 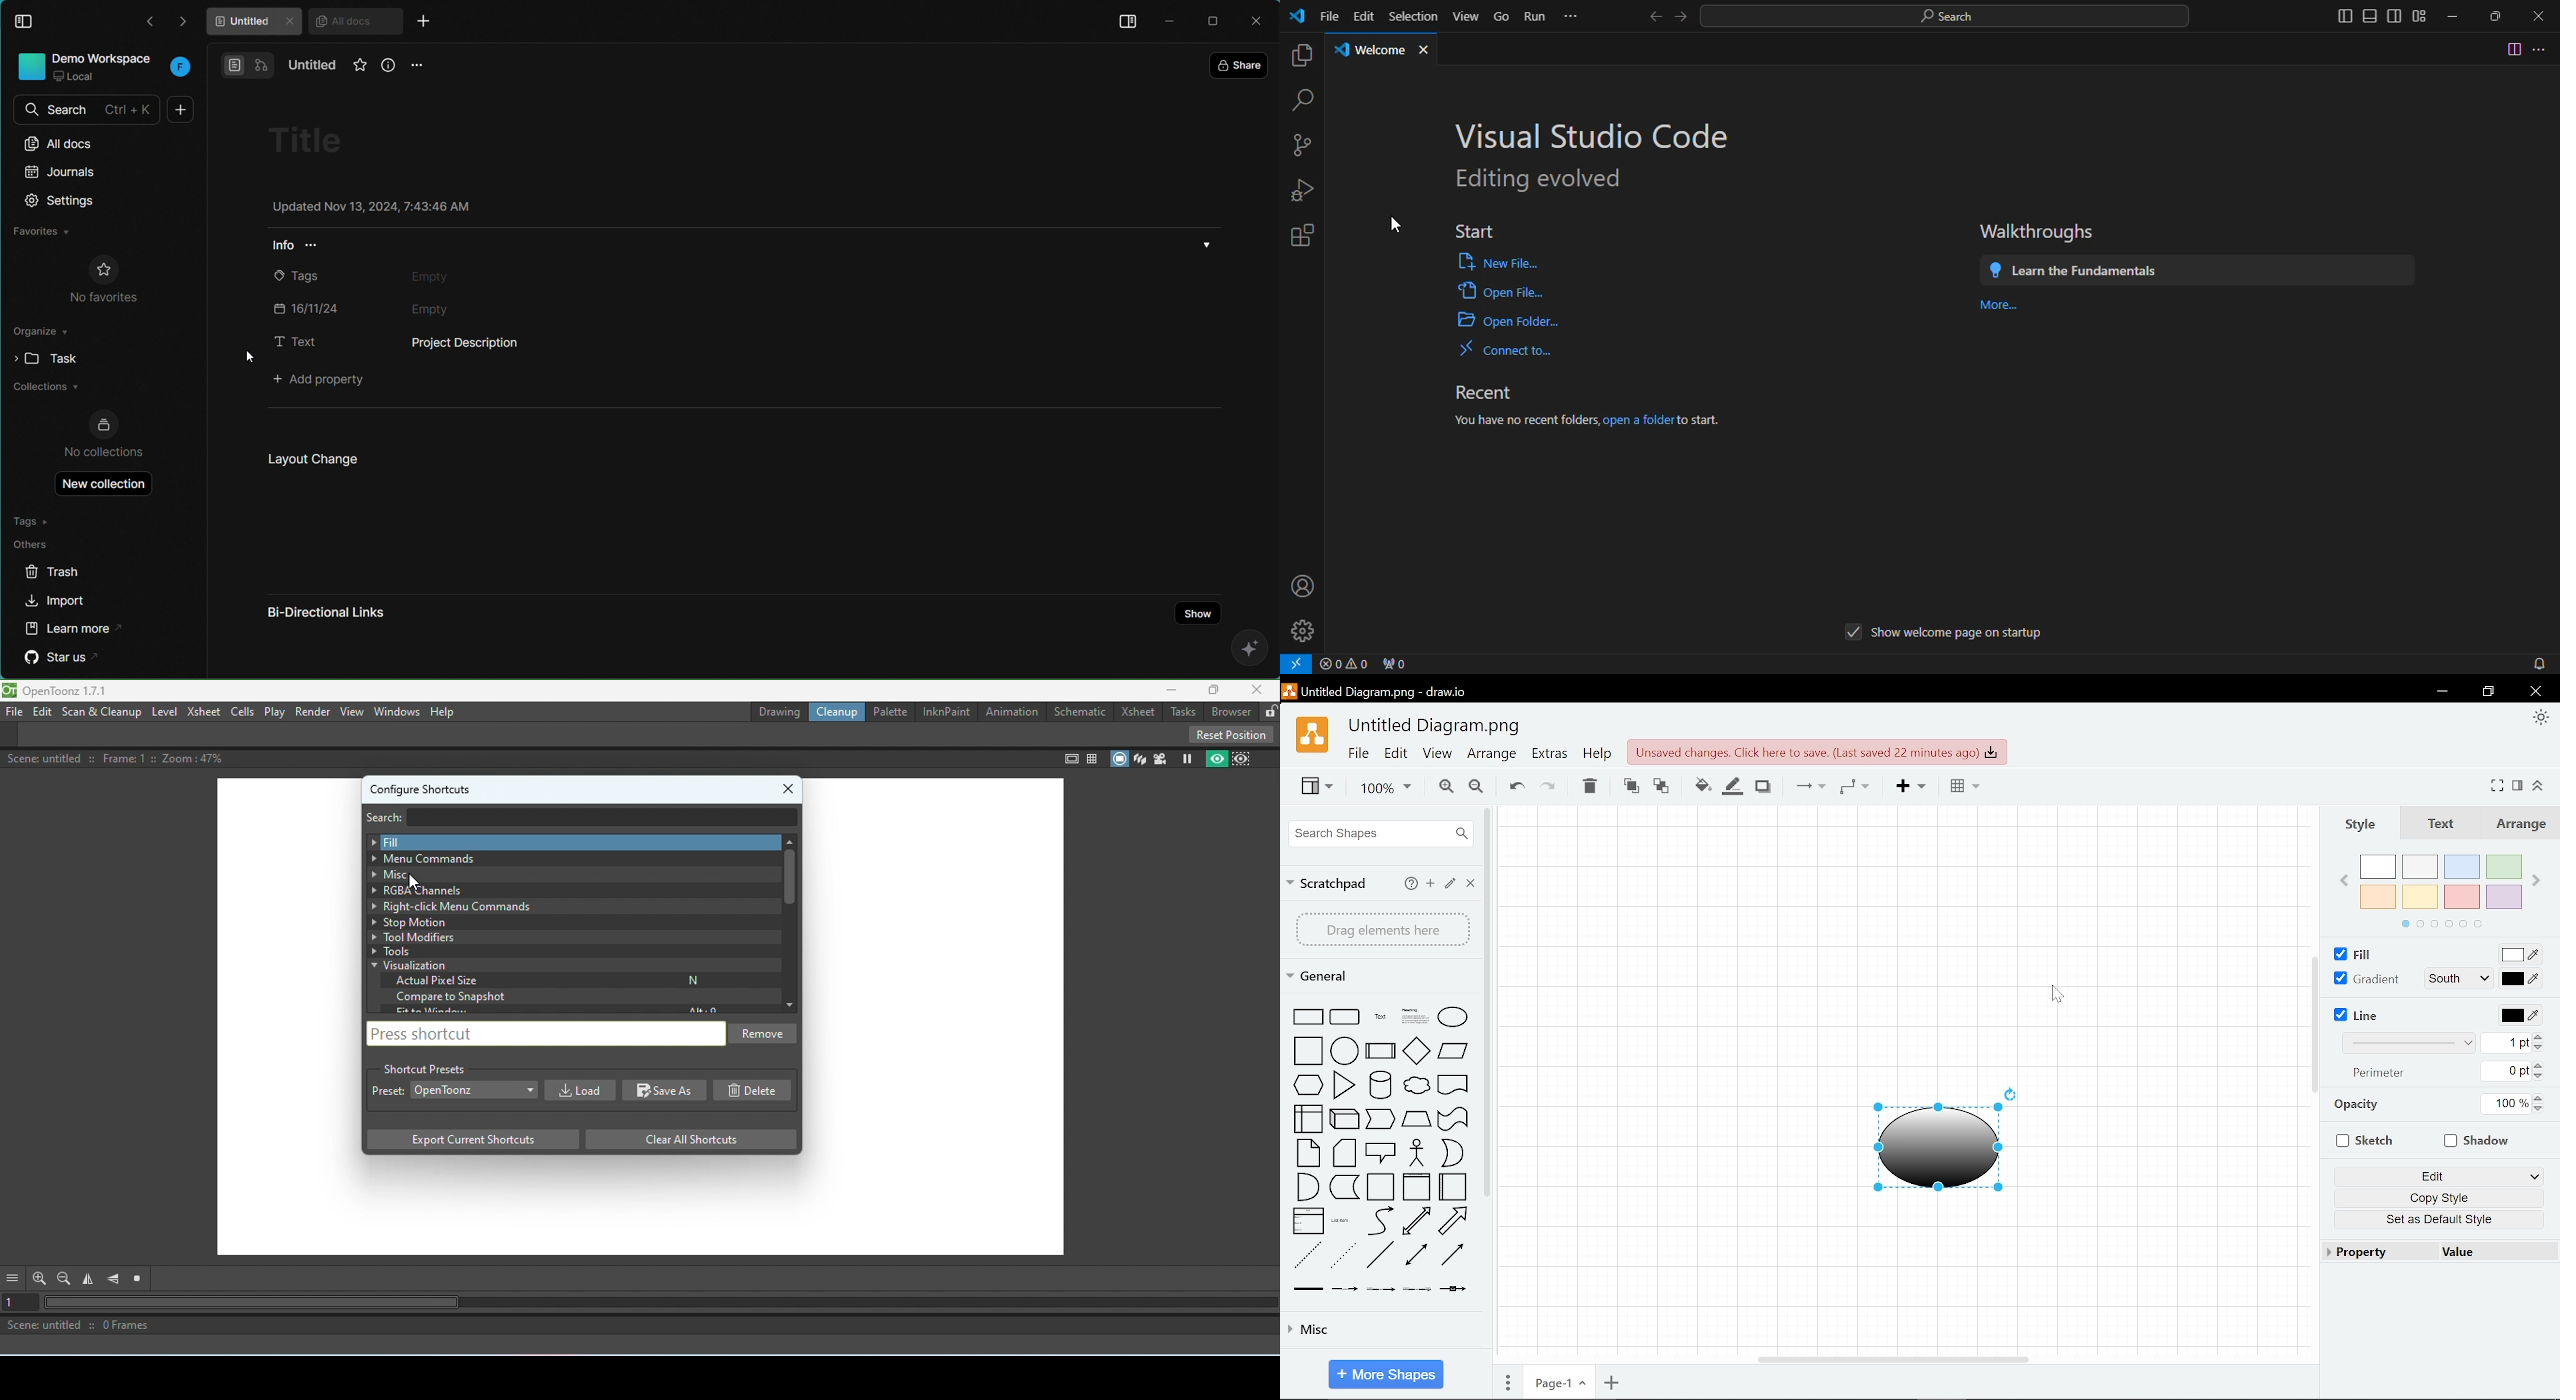 I want to click on Decrease Perimeter, so click(x=2542, y=1077).